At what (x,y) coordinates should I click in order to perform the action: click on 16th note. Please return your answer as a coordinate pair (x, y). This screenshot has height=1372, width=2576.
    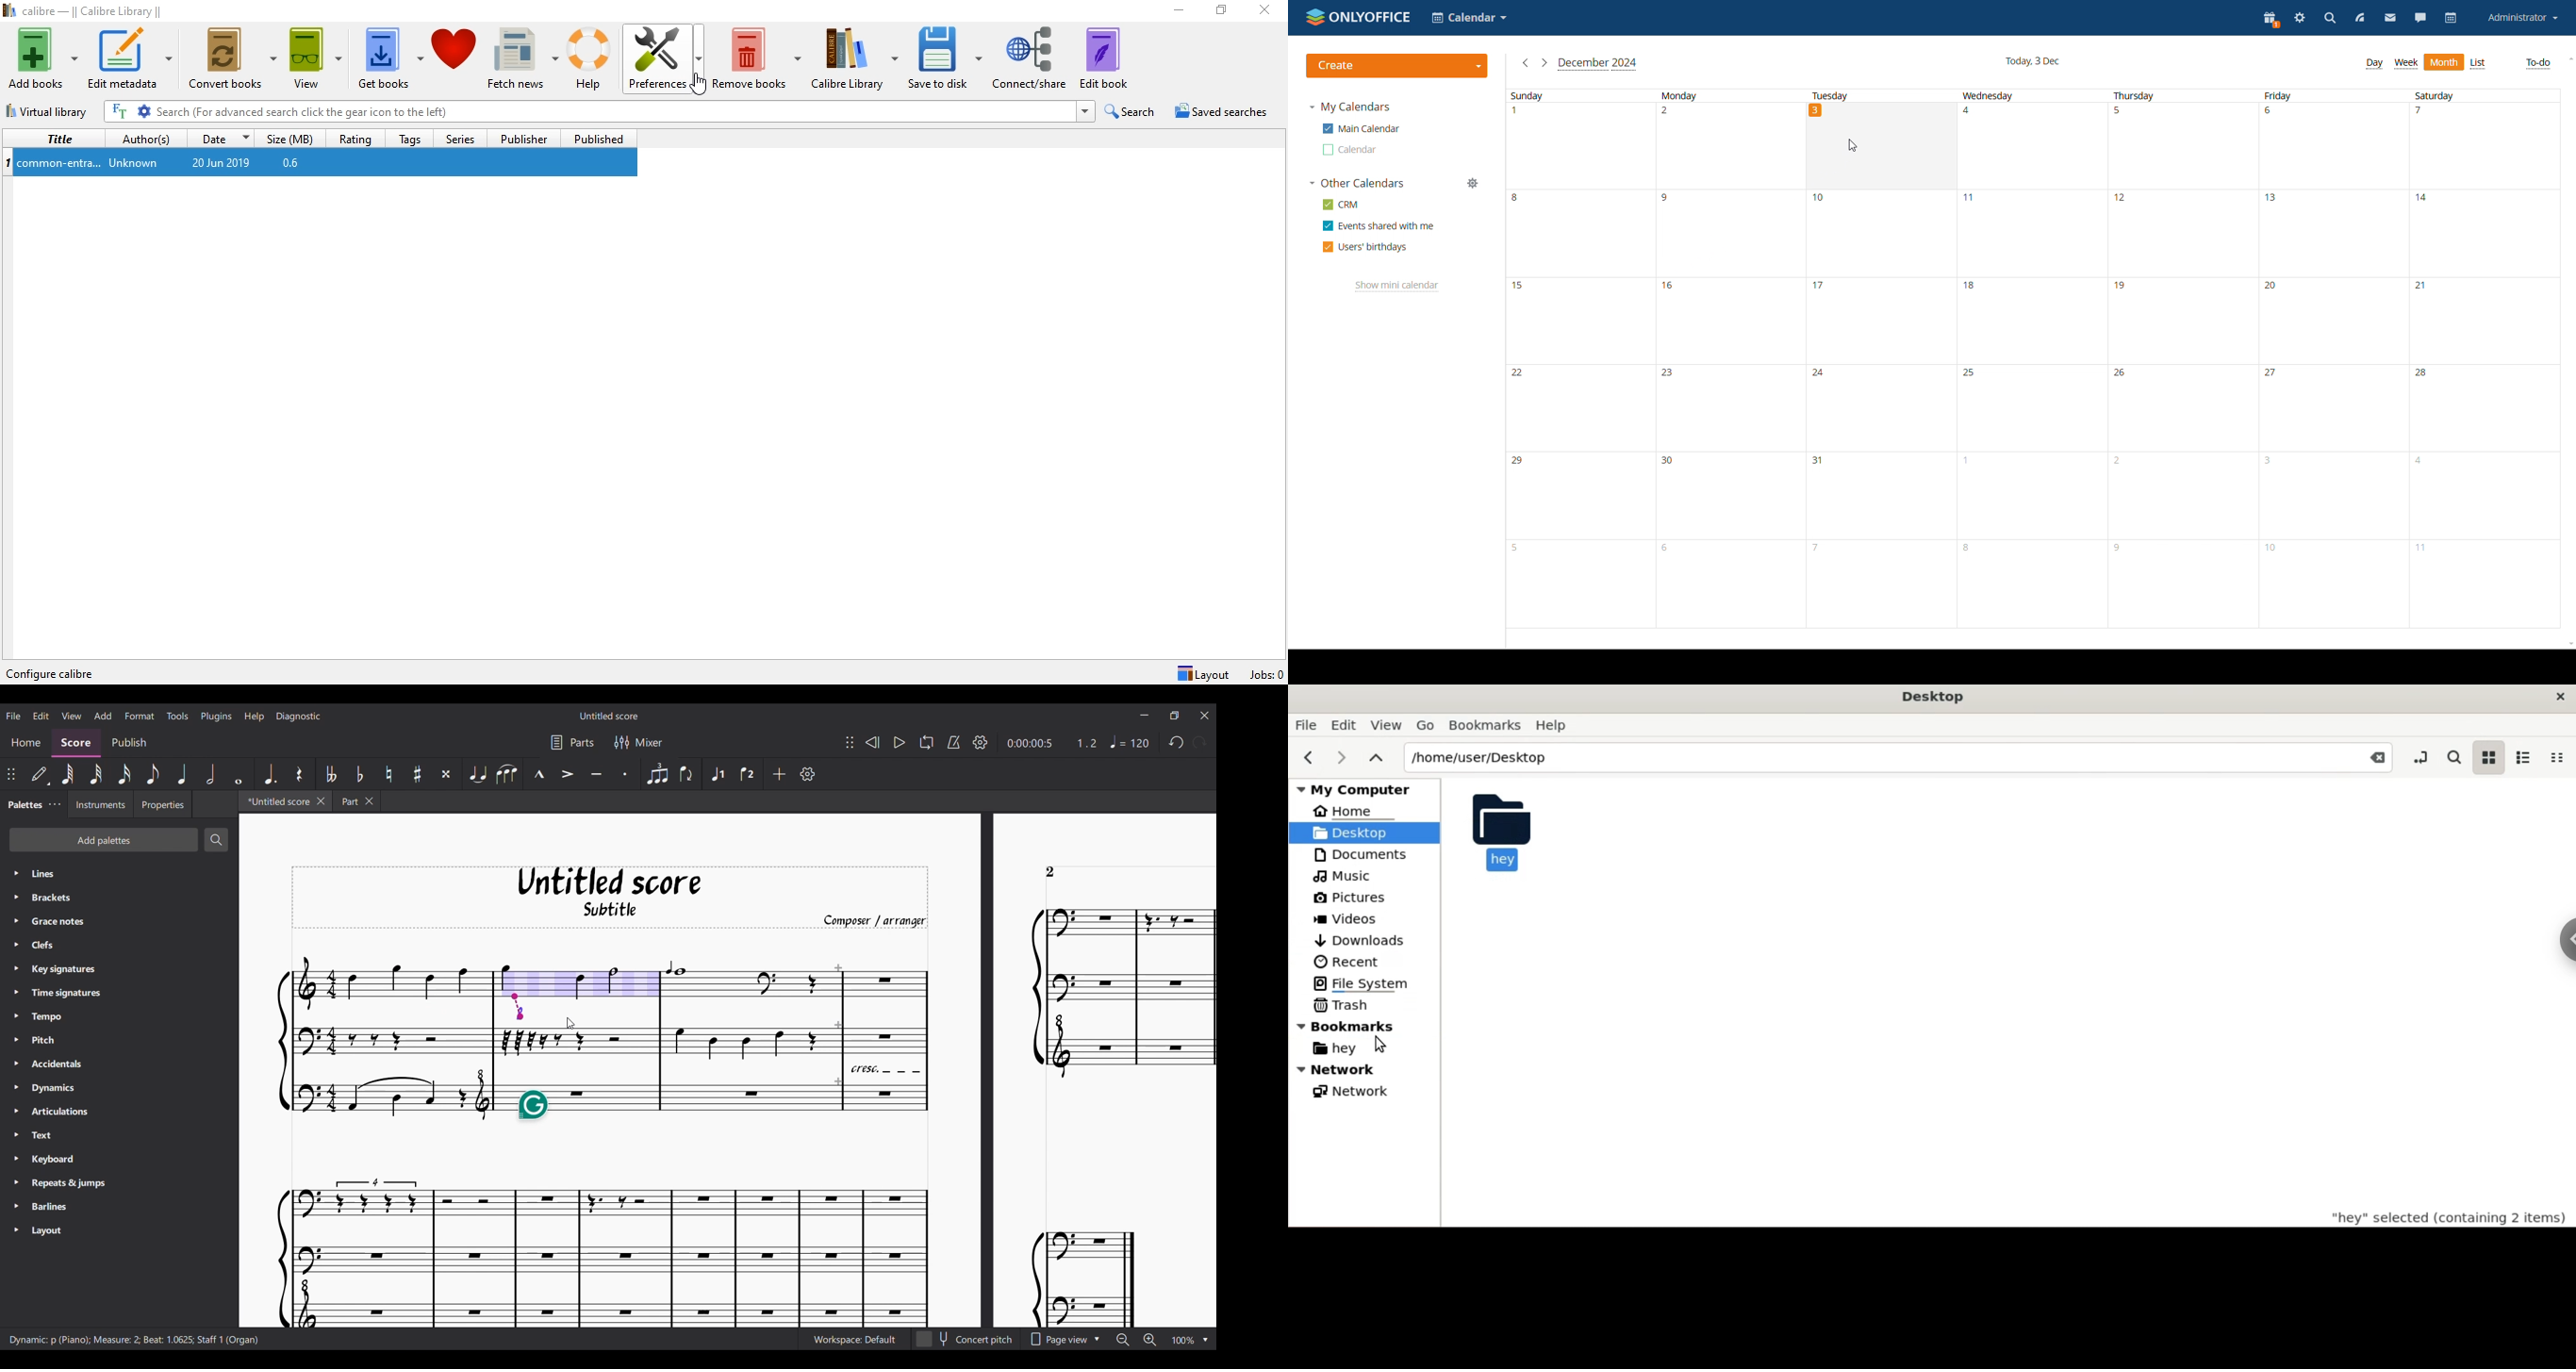
    Looking at the image, I should click on (124, 774).